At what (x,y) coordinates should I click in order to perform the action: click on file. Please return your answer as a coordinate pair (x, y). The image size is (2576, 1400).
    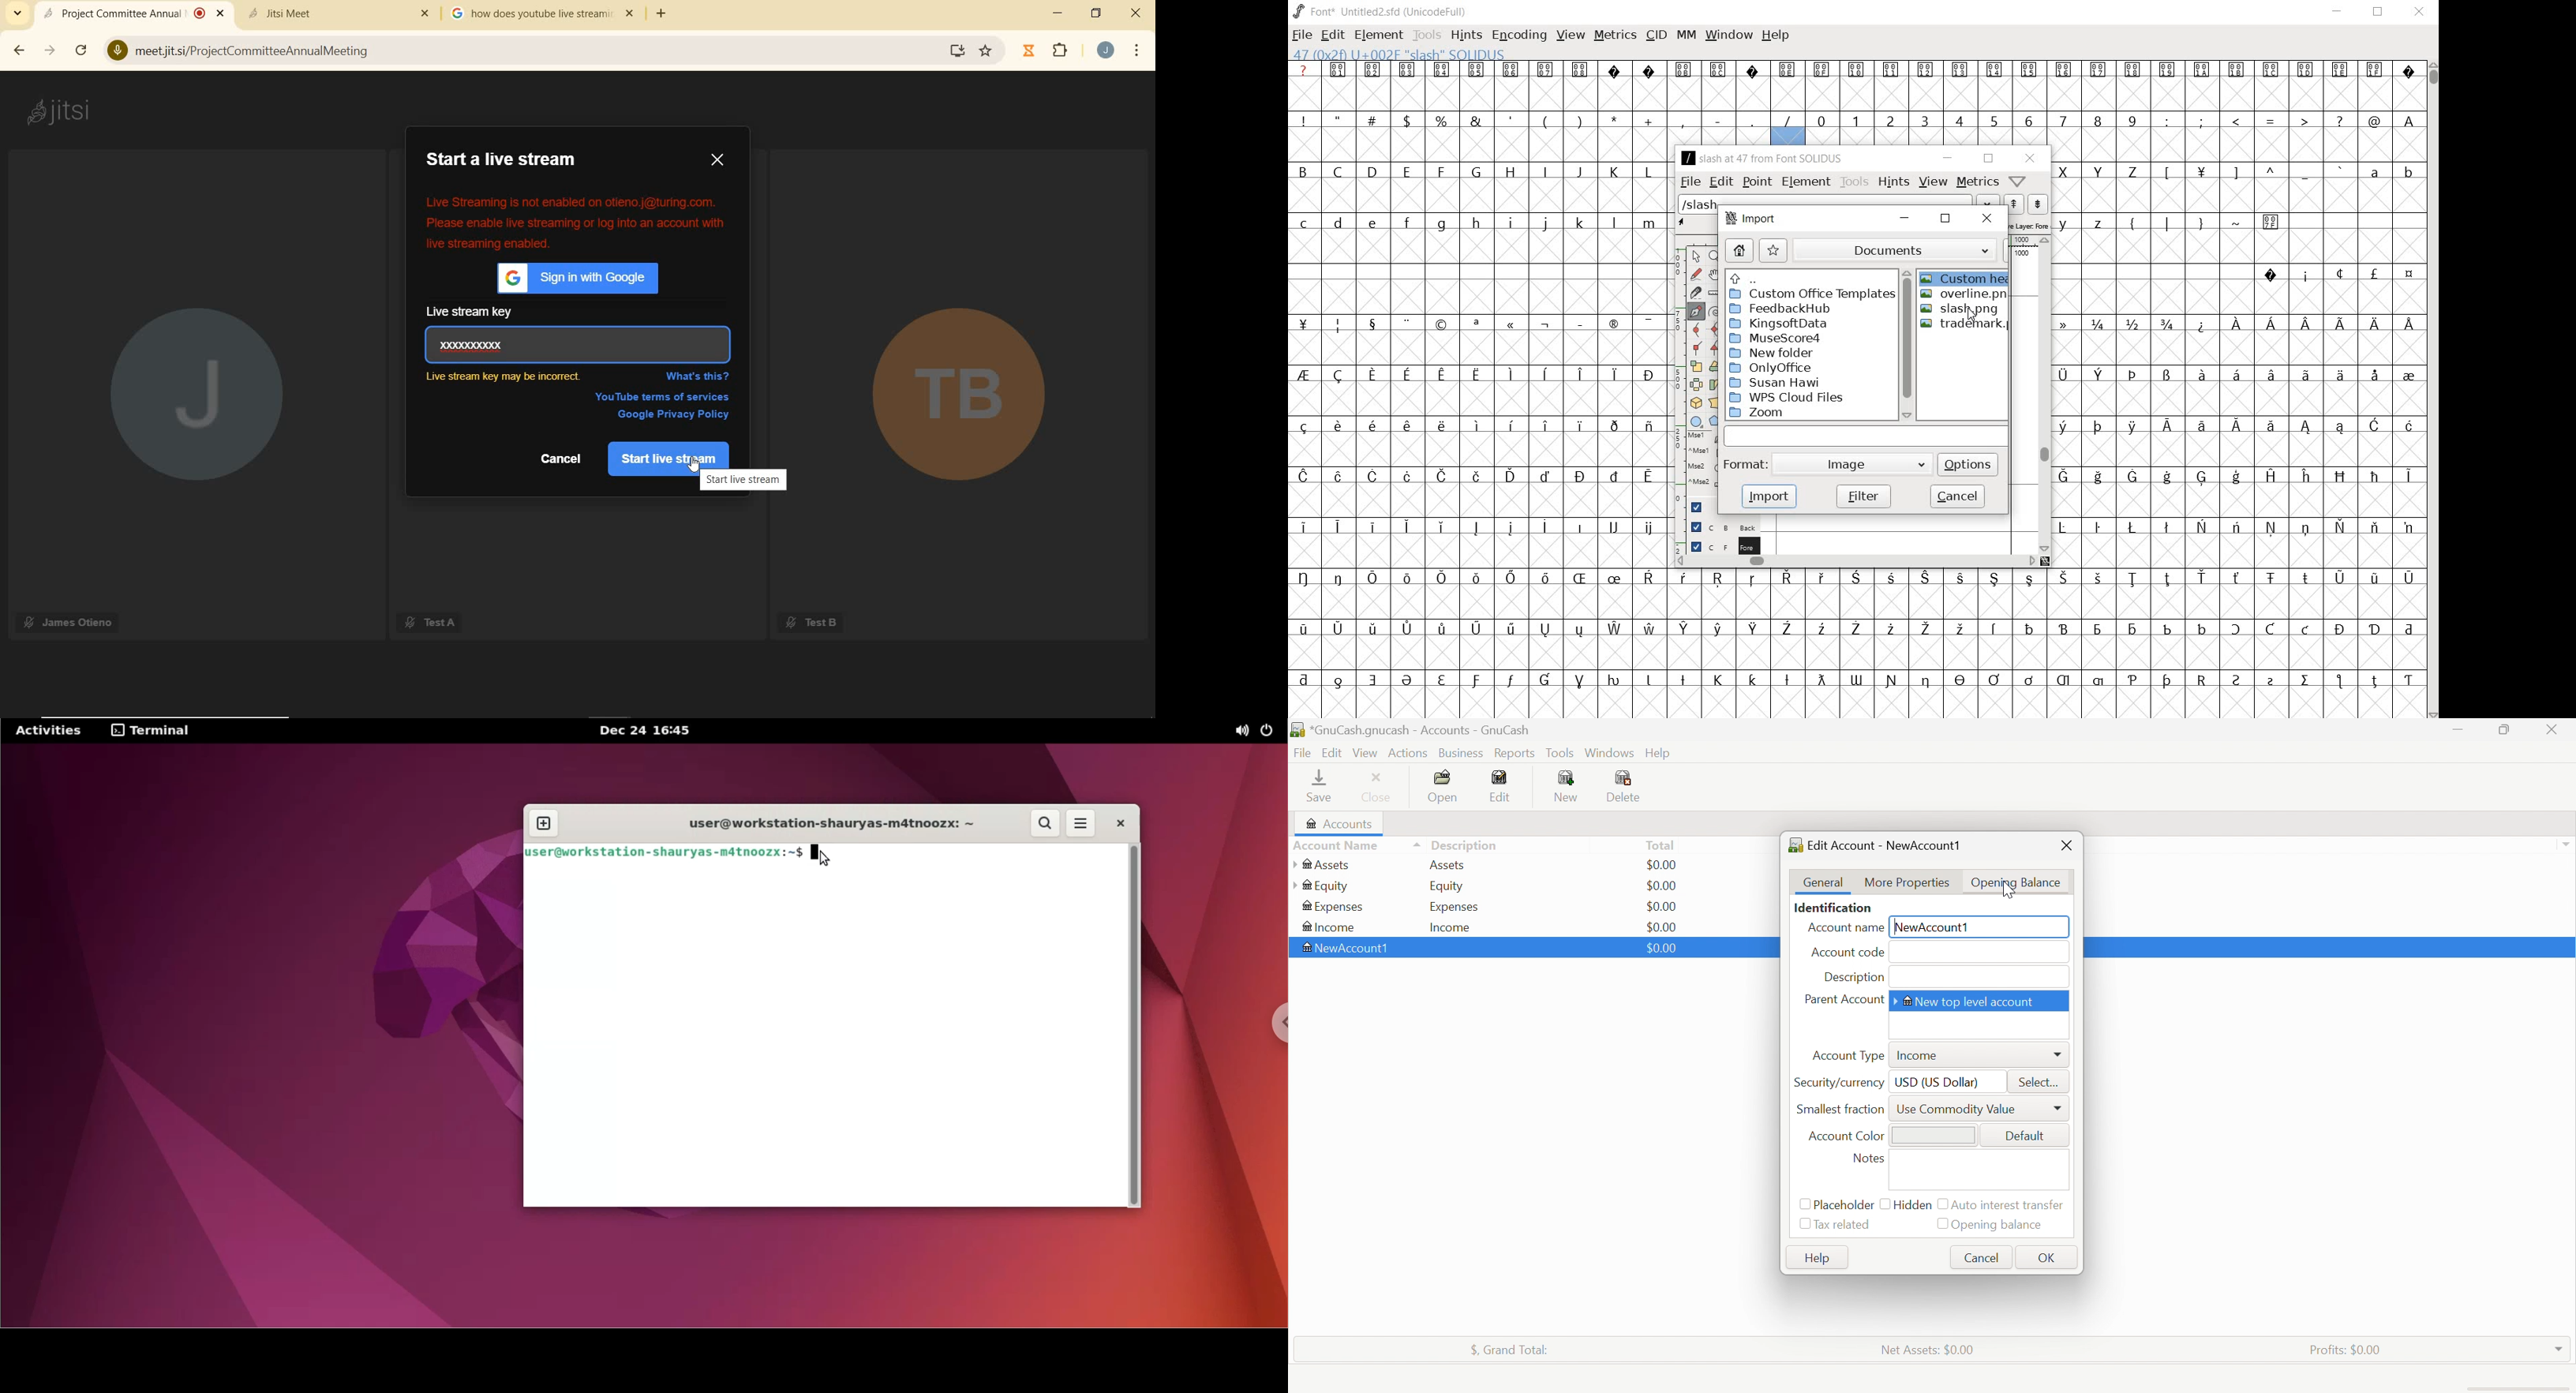
    Looking at the image, I should click on (1690, 181).